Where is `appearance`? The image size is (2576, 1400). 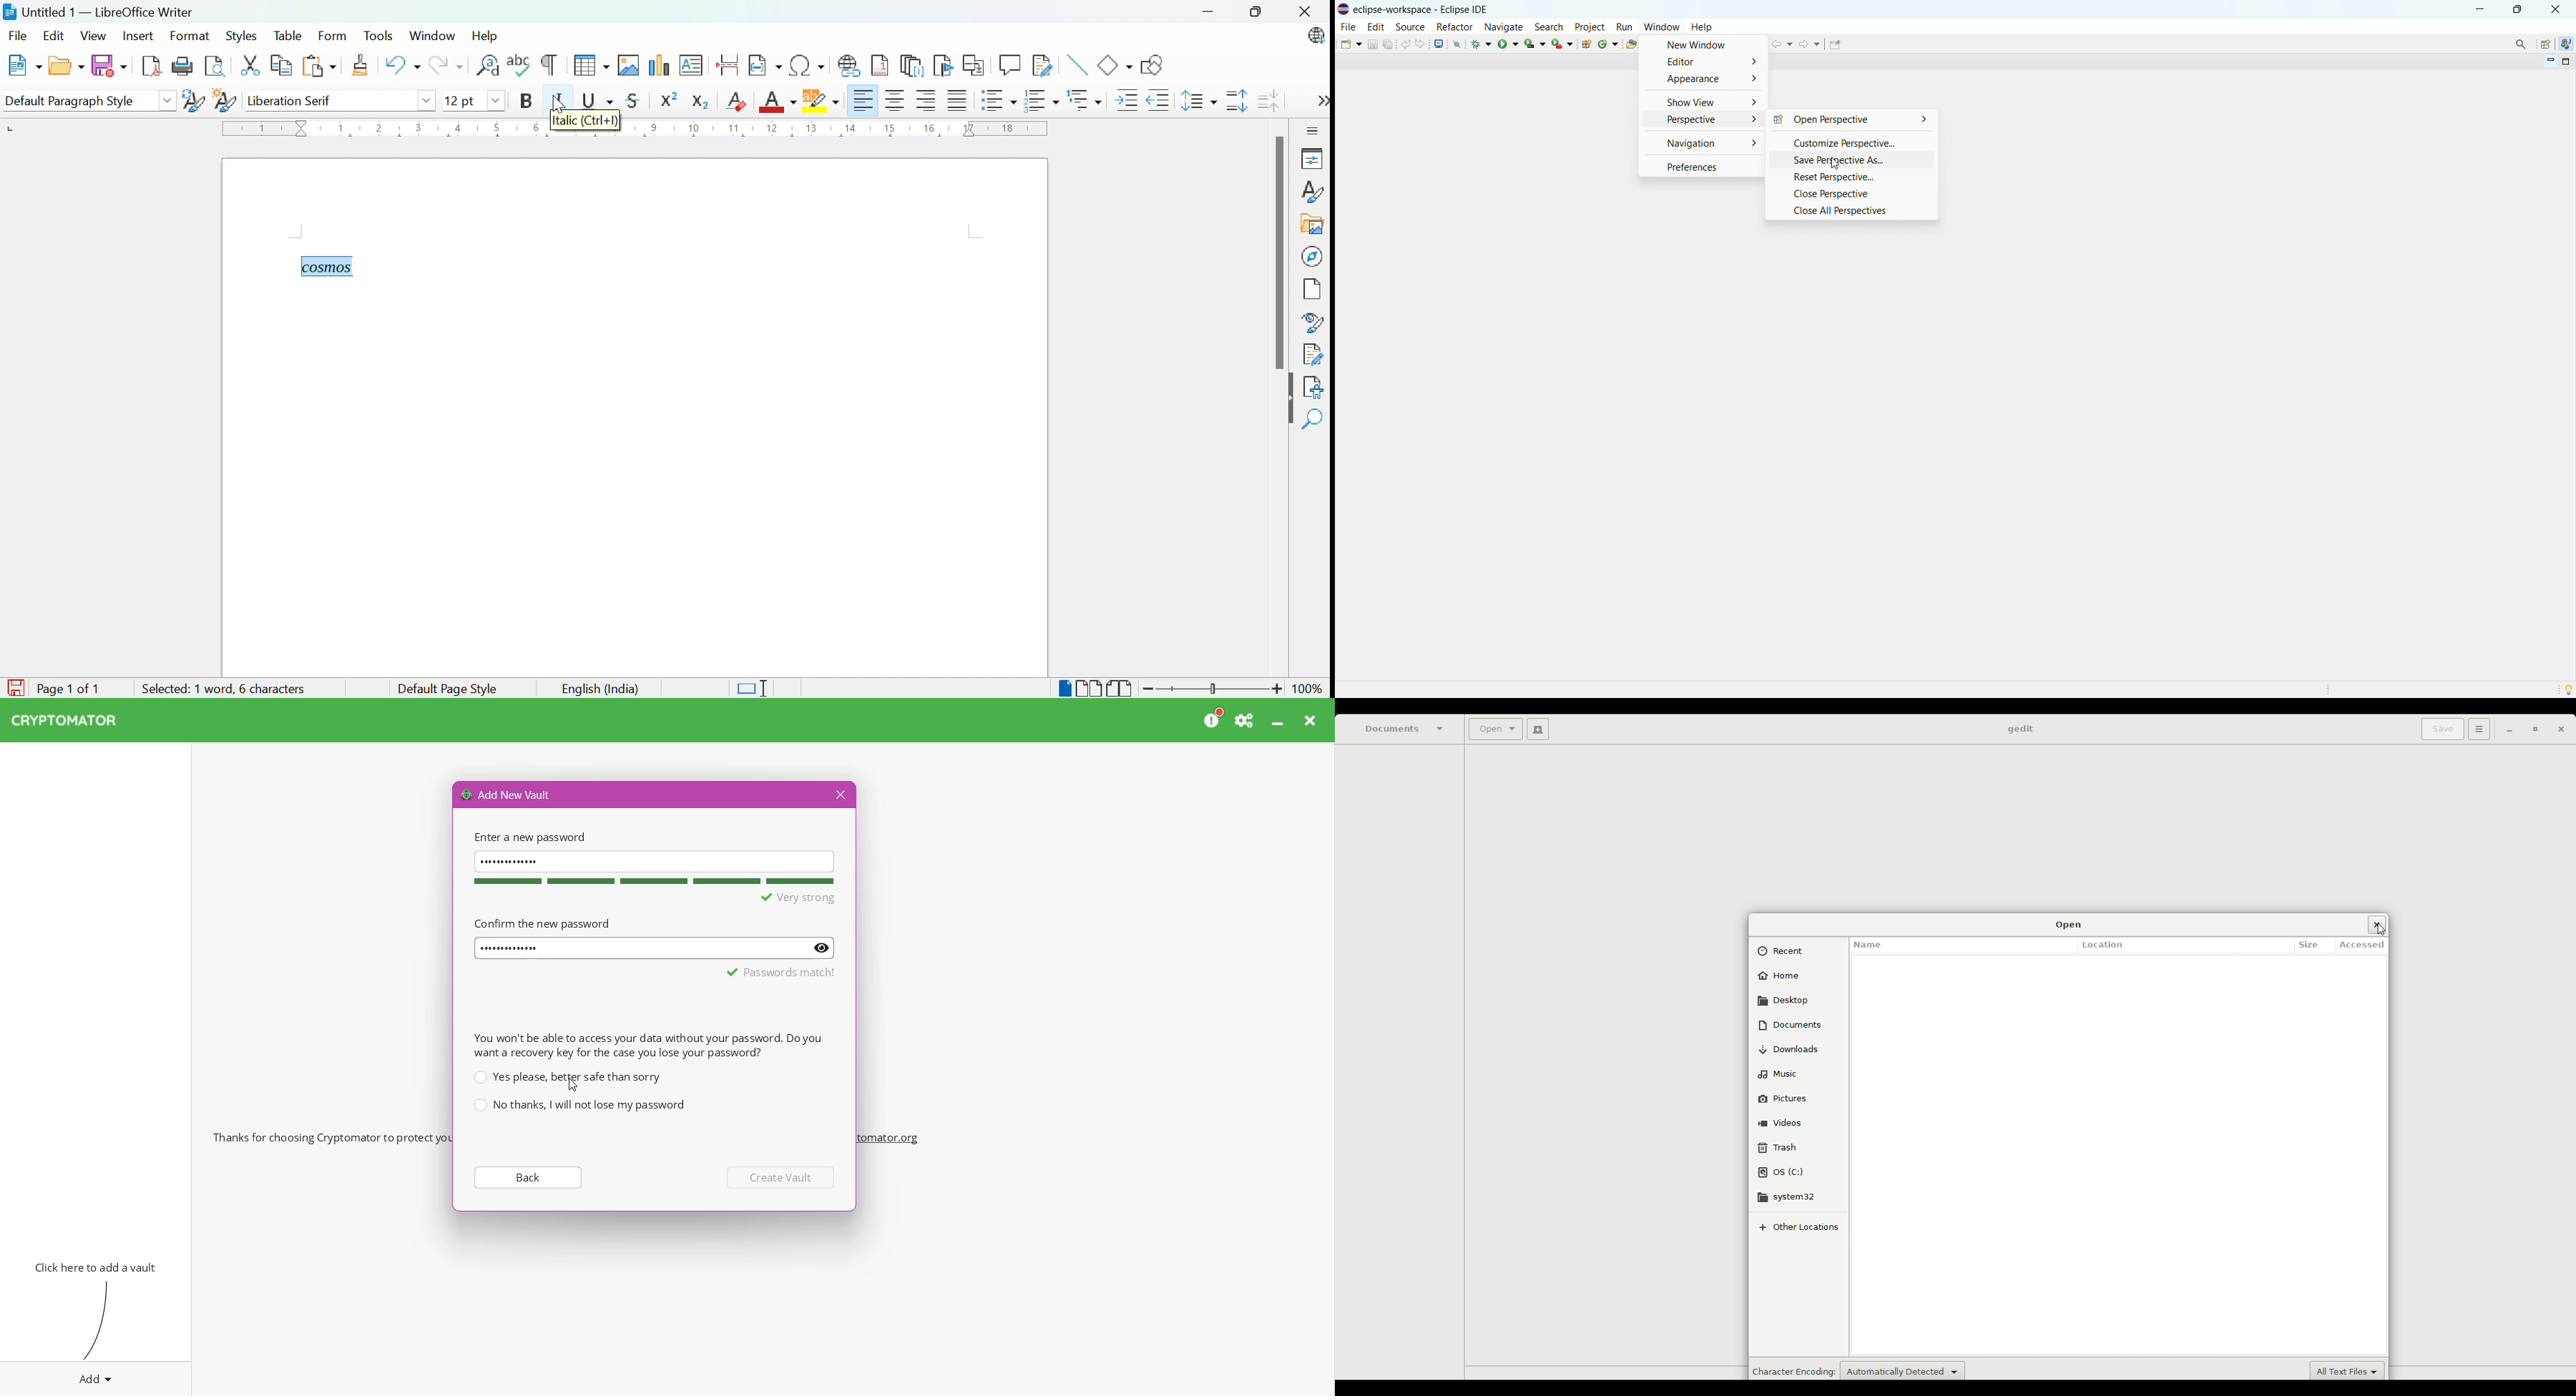 appearance is located at coordinates (1701, 79).